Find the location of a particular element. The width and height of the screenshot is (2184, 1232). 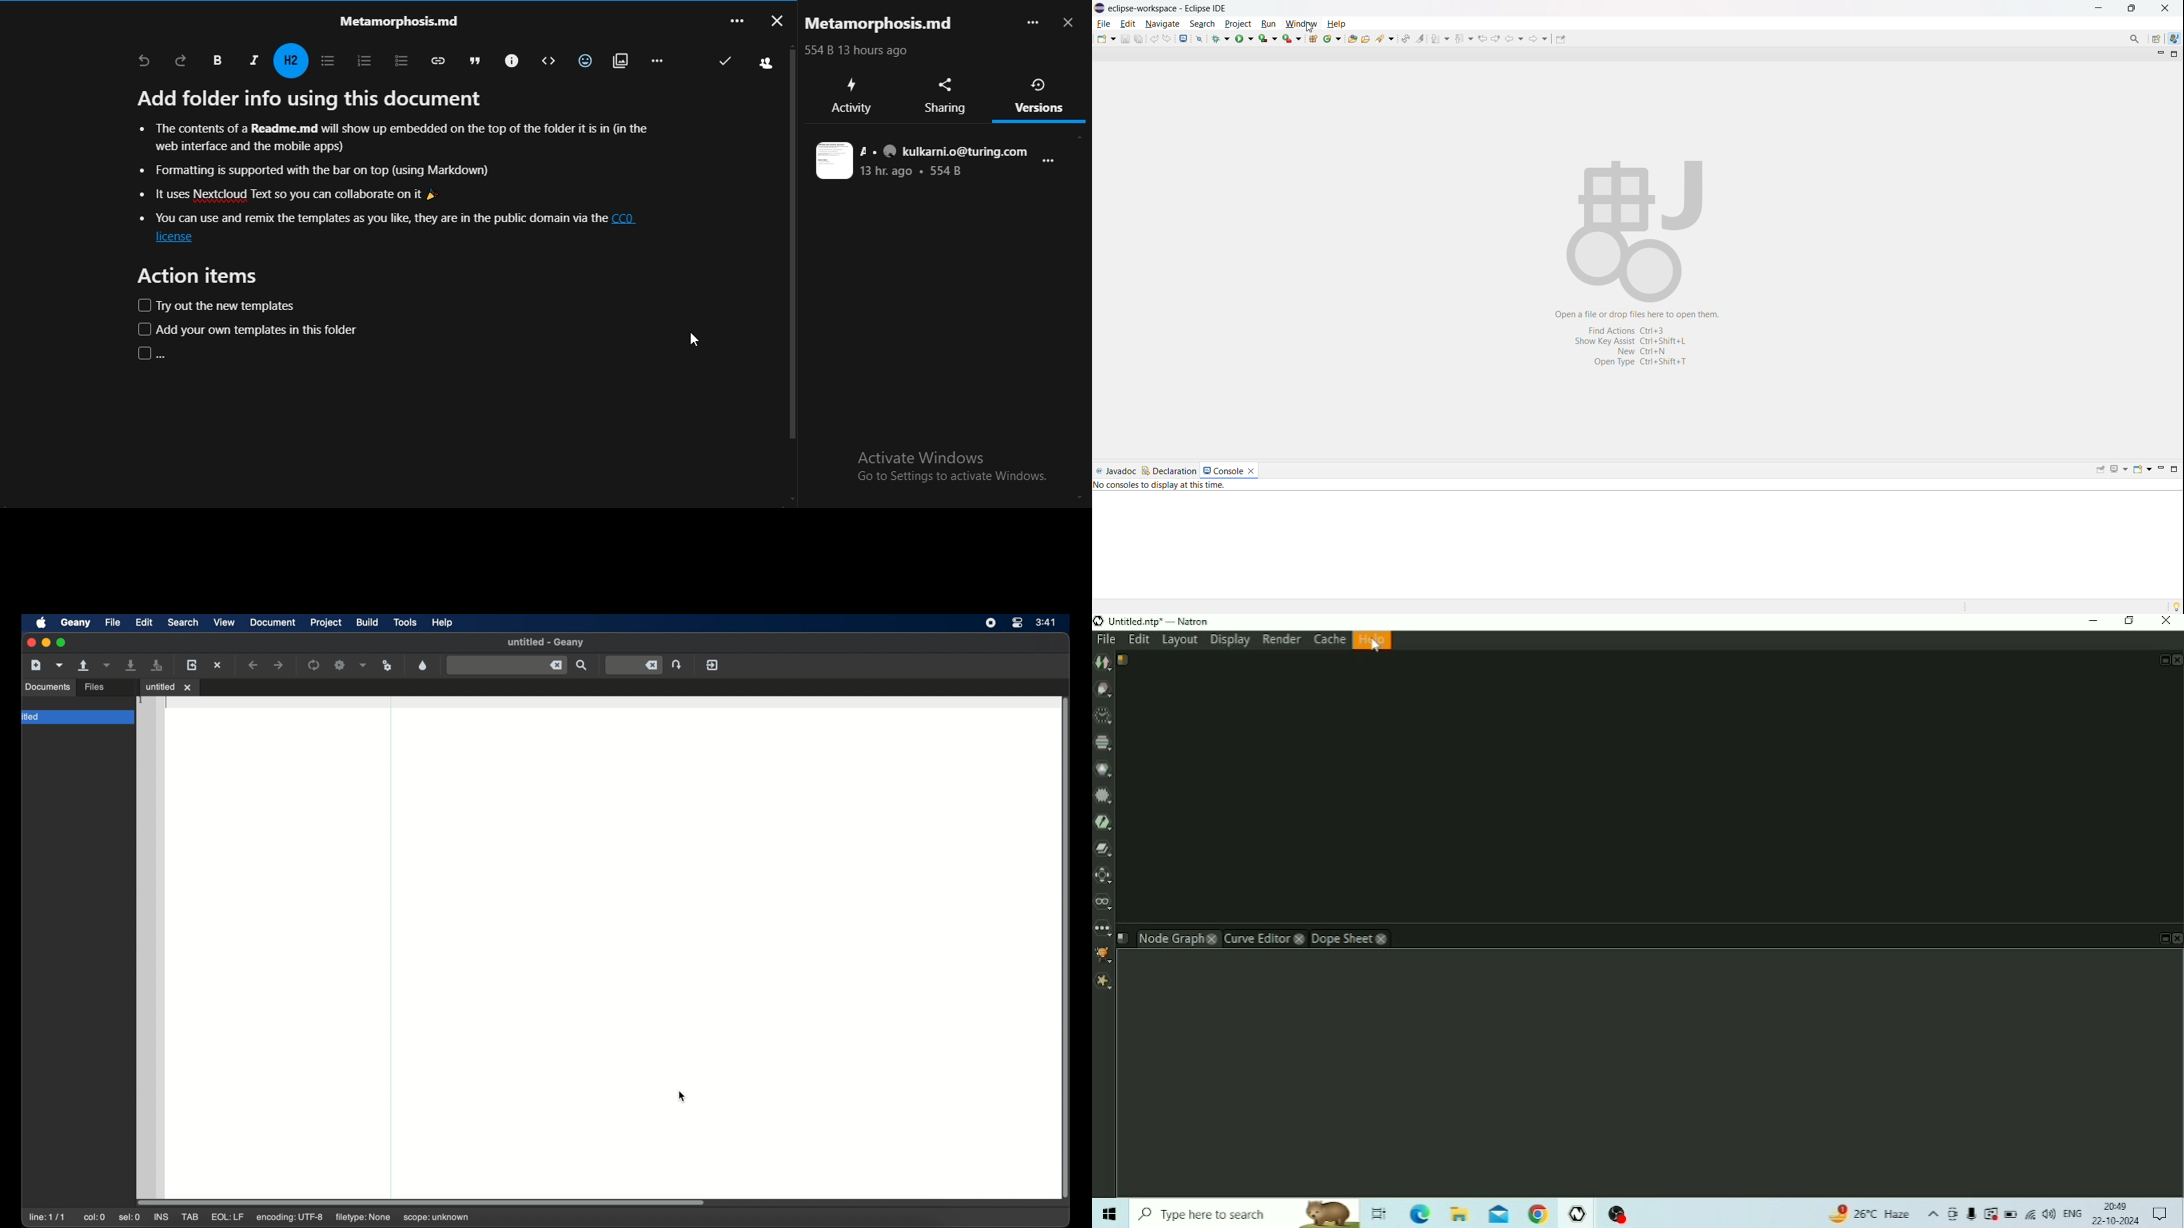

screen recorder icon is located at coordinates (991, 623).